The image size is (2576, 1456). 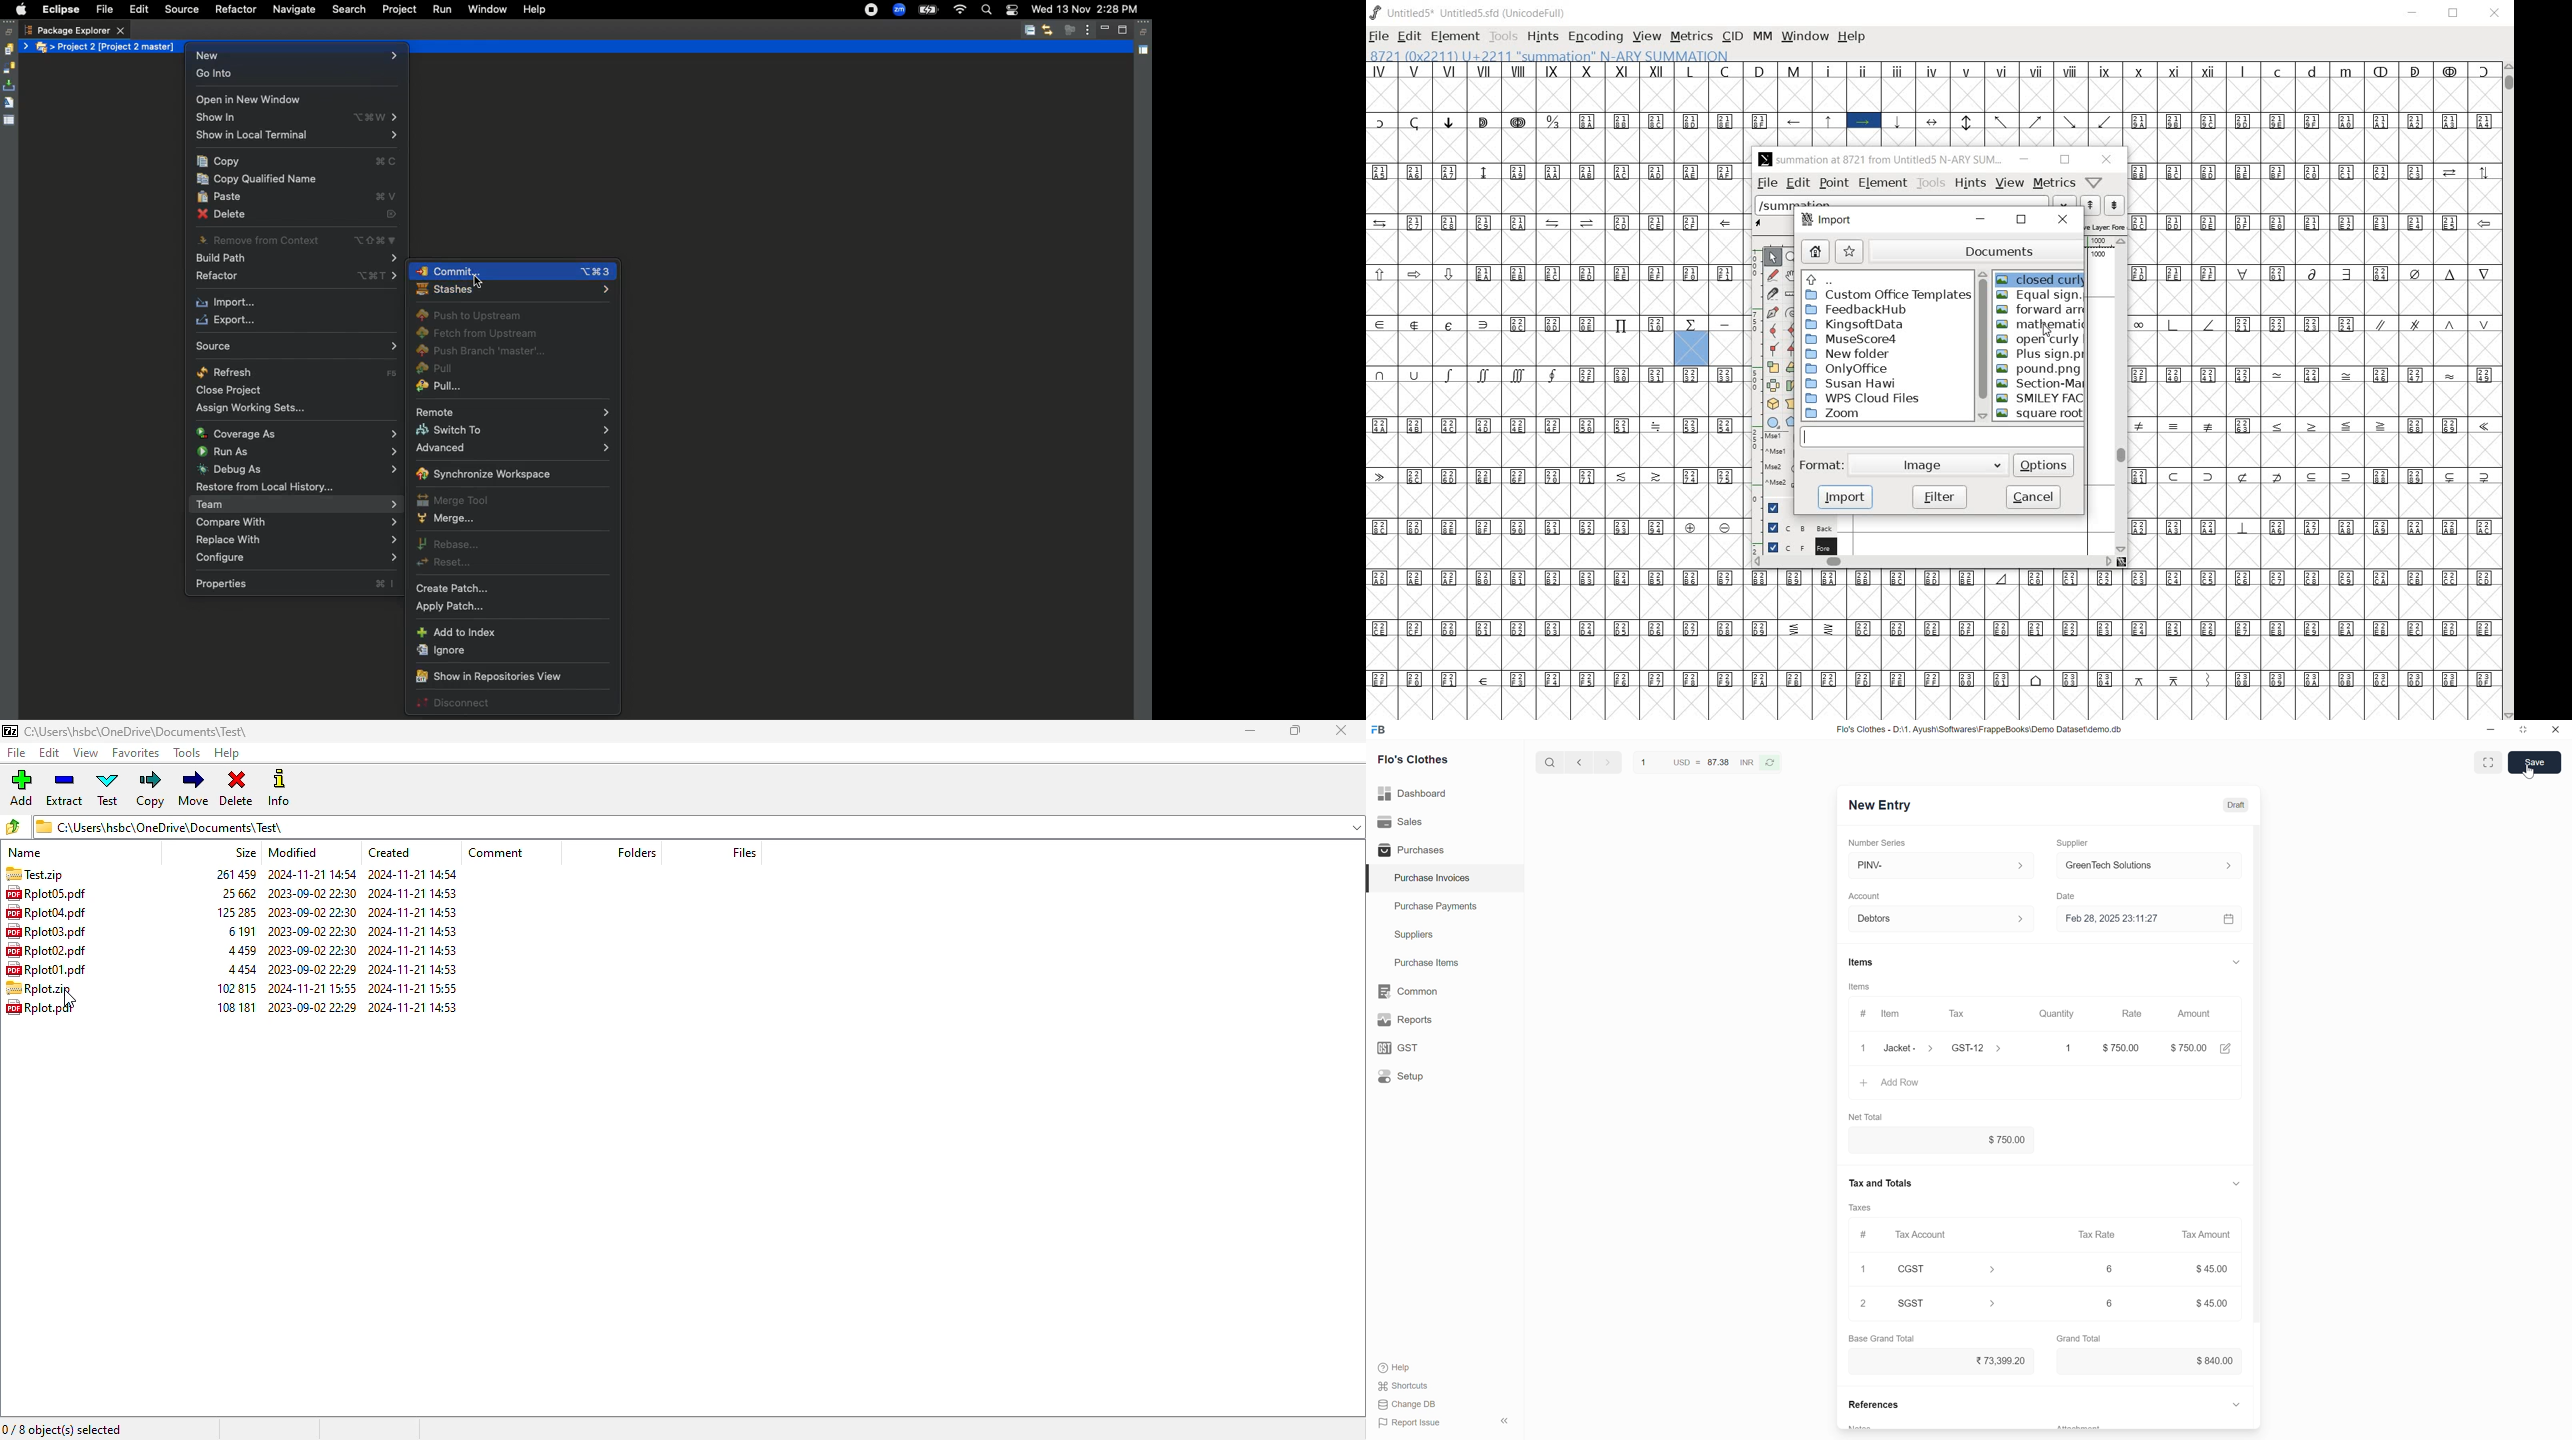 I want to click on Jacket -, so click(x=1911, y=1048).